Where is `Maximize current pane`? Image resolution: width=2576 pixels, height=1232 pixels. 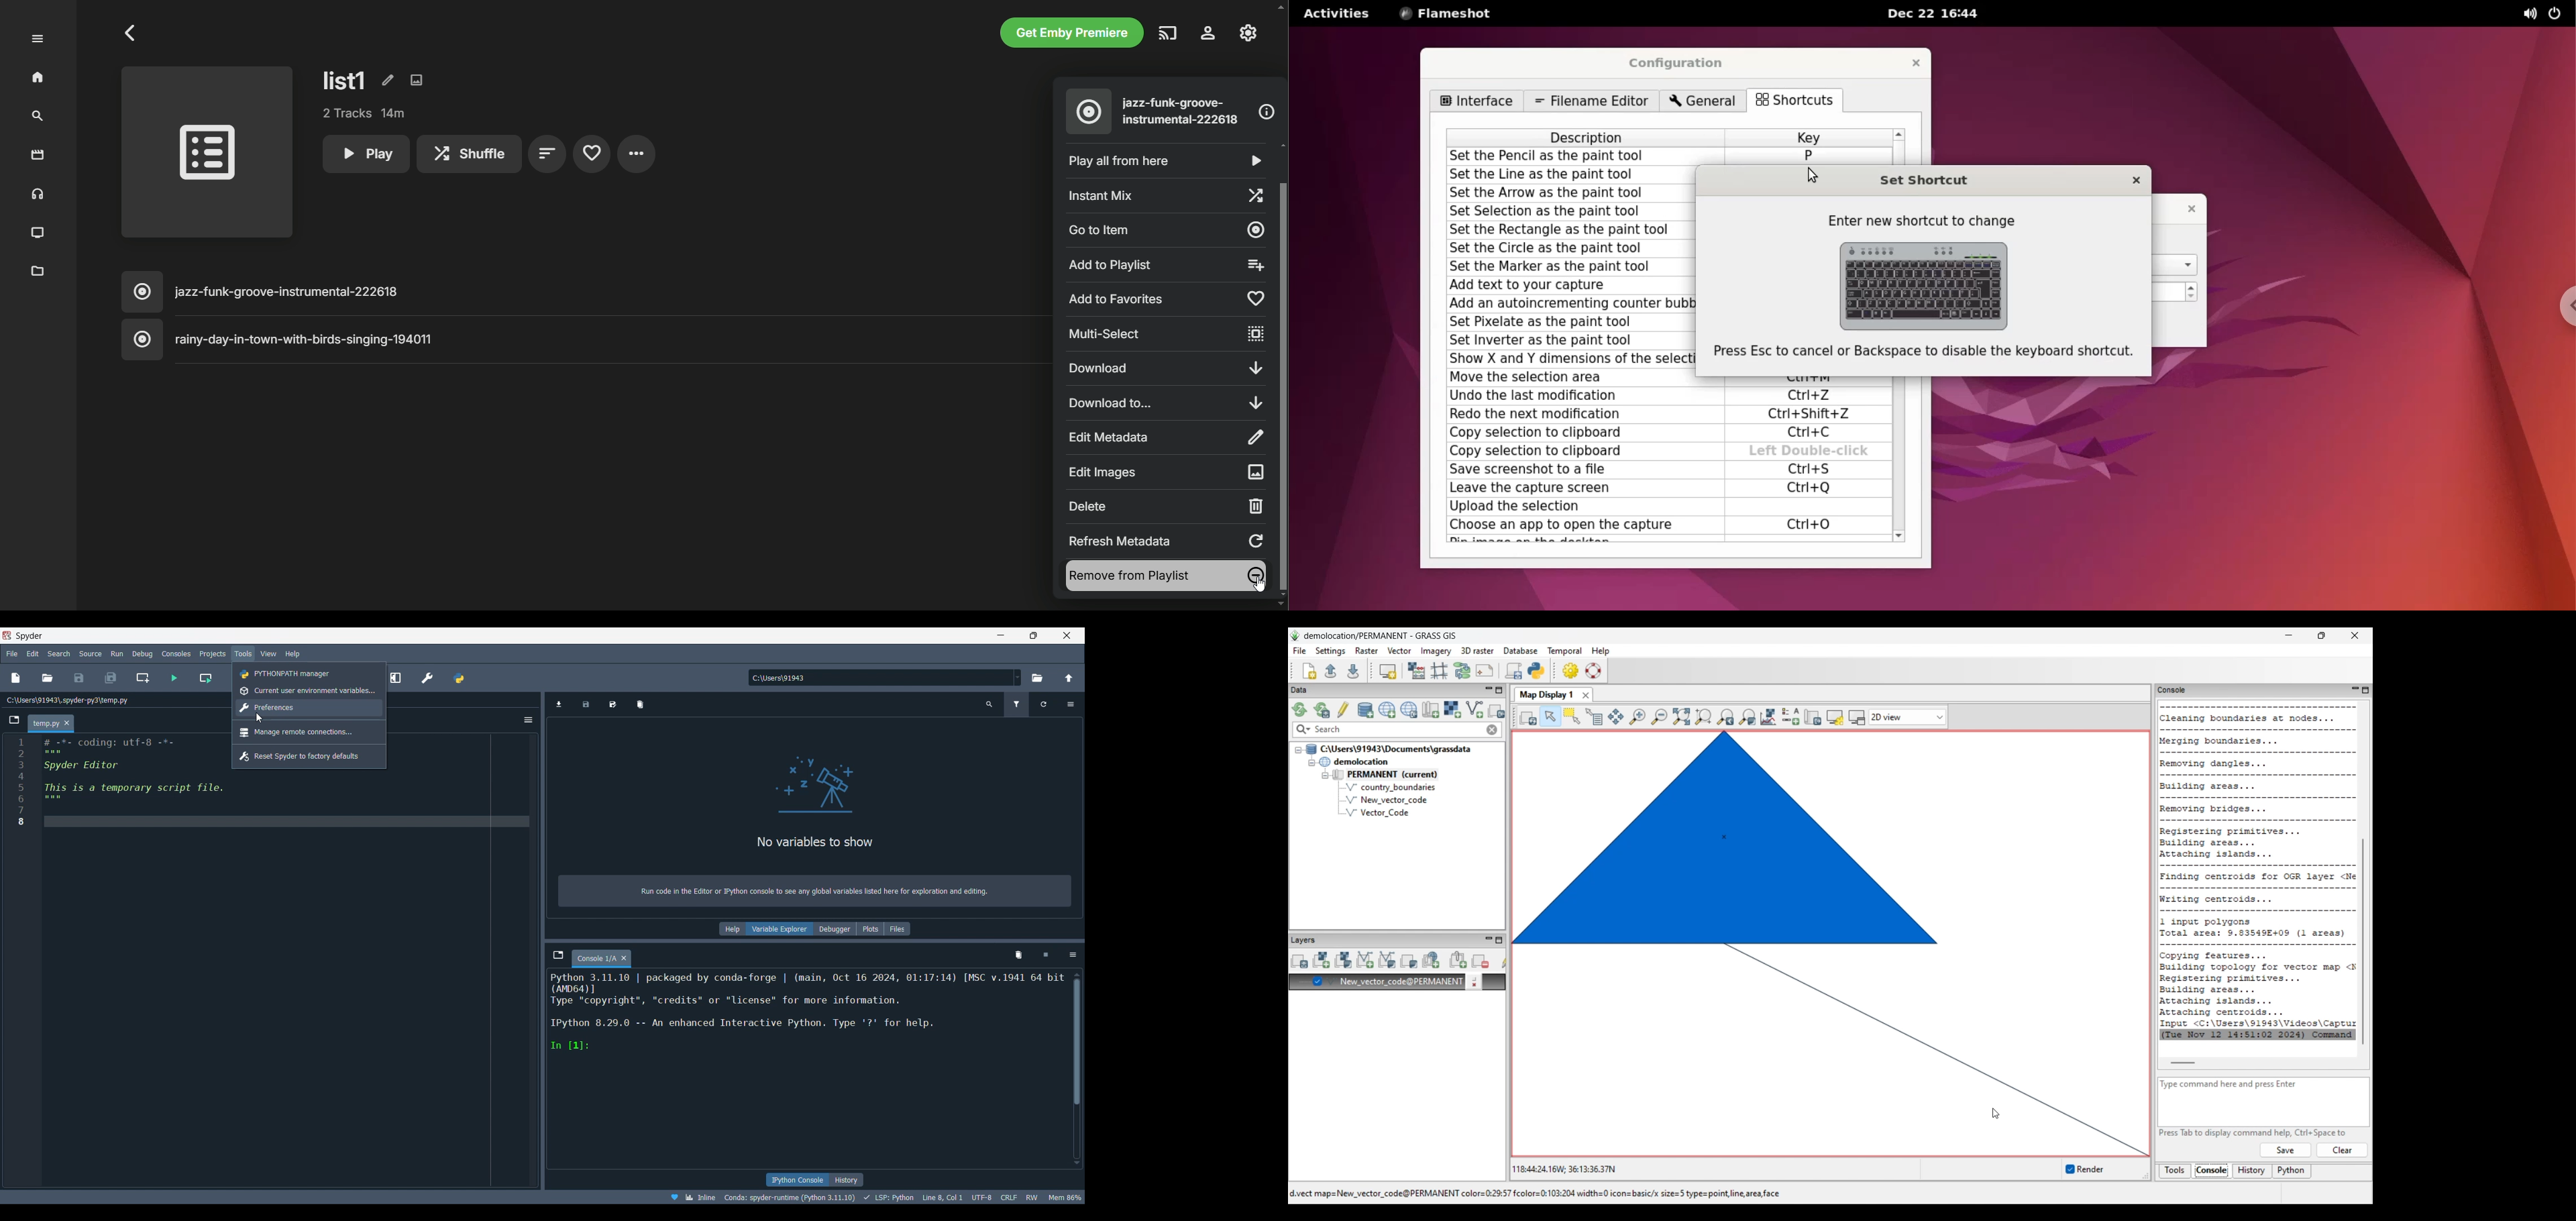
Maximize current pane is located at coordinates (396, 677).